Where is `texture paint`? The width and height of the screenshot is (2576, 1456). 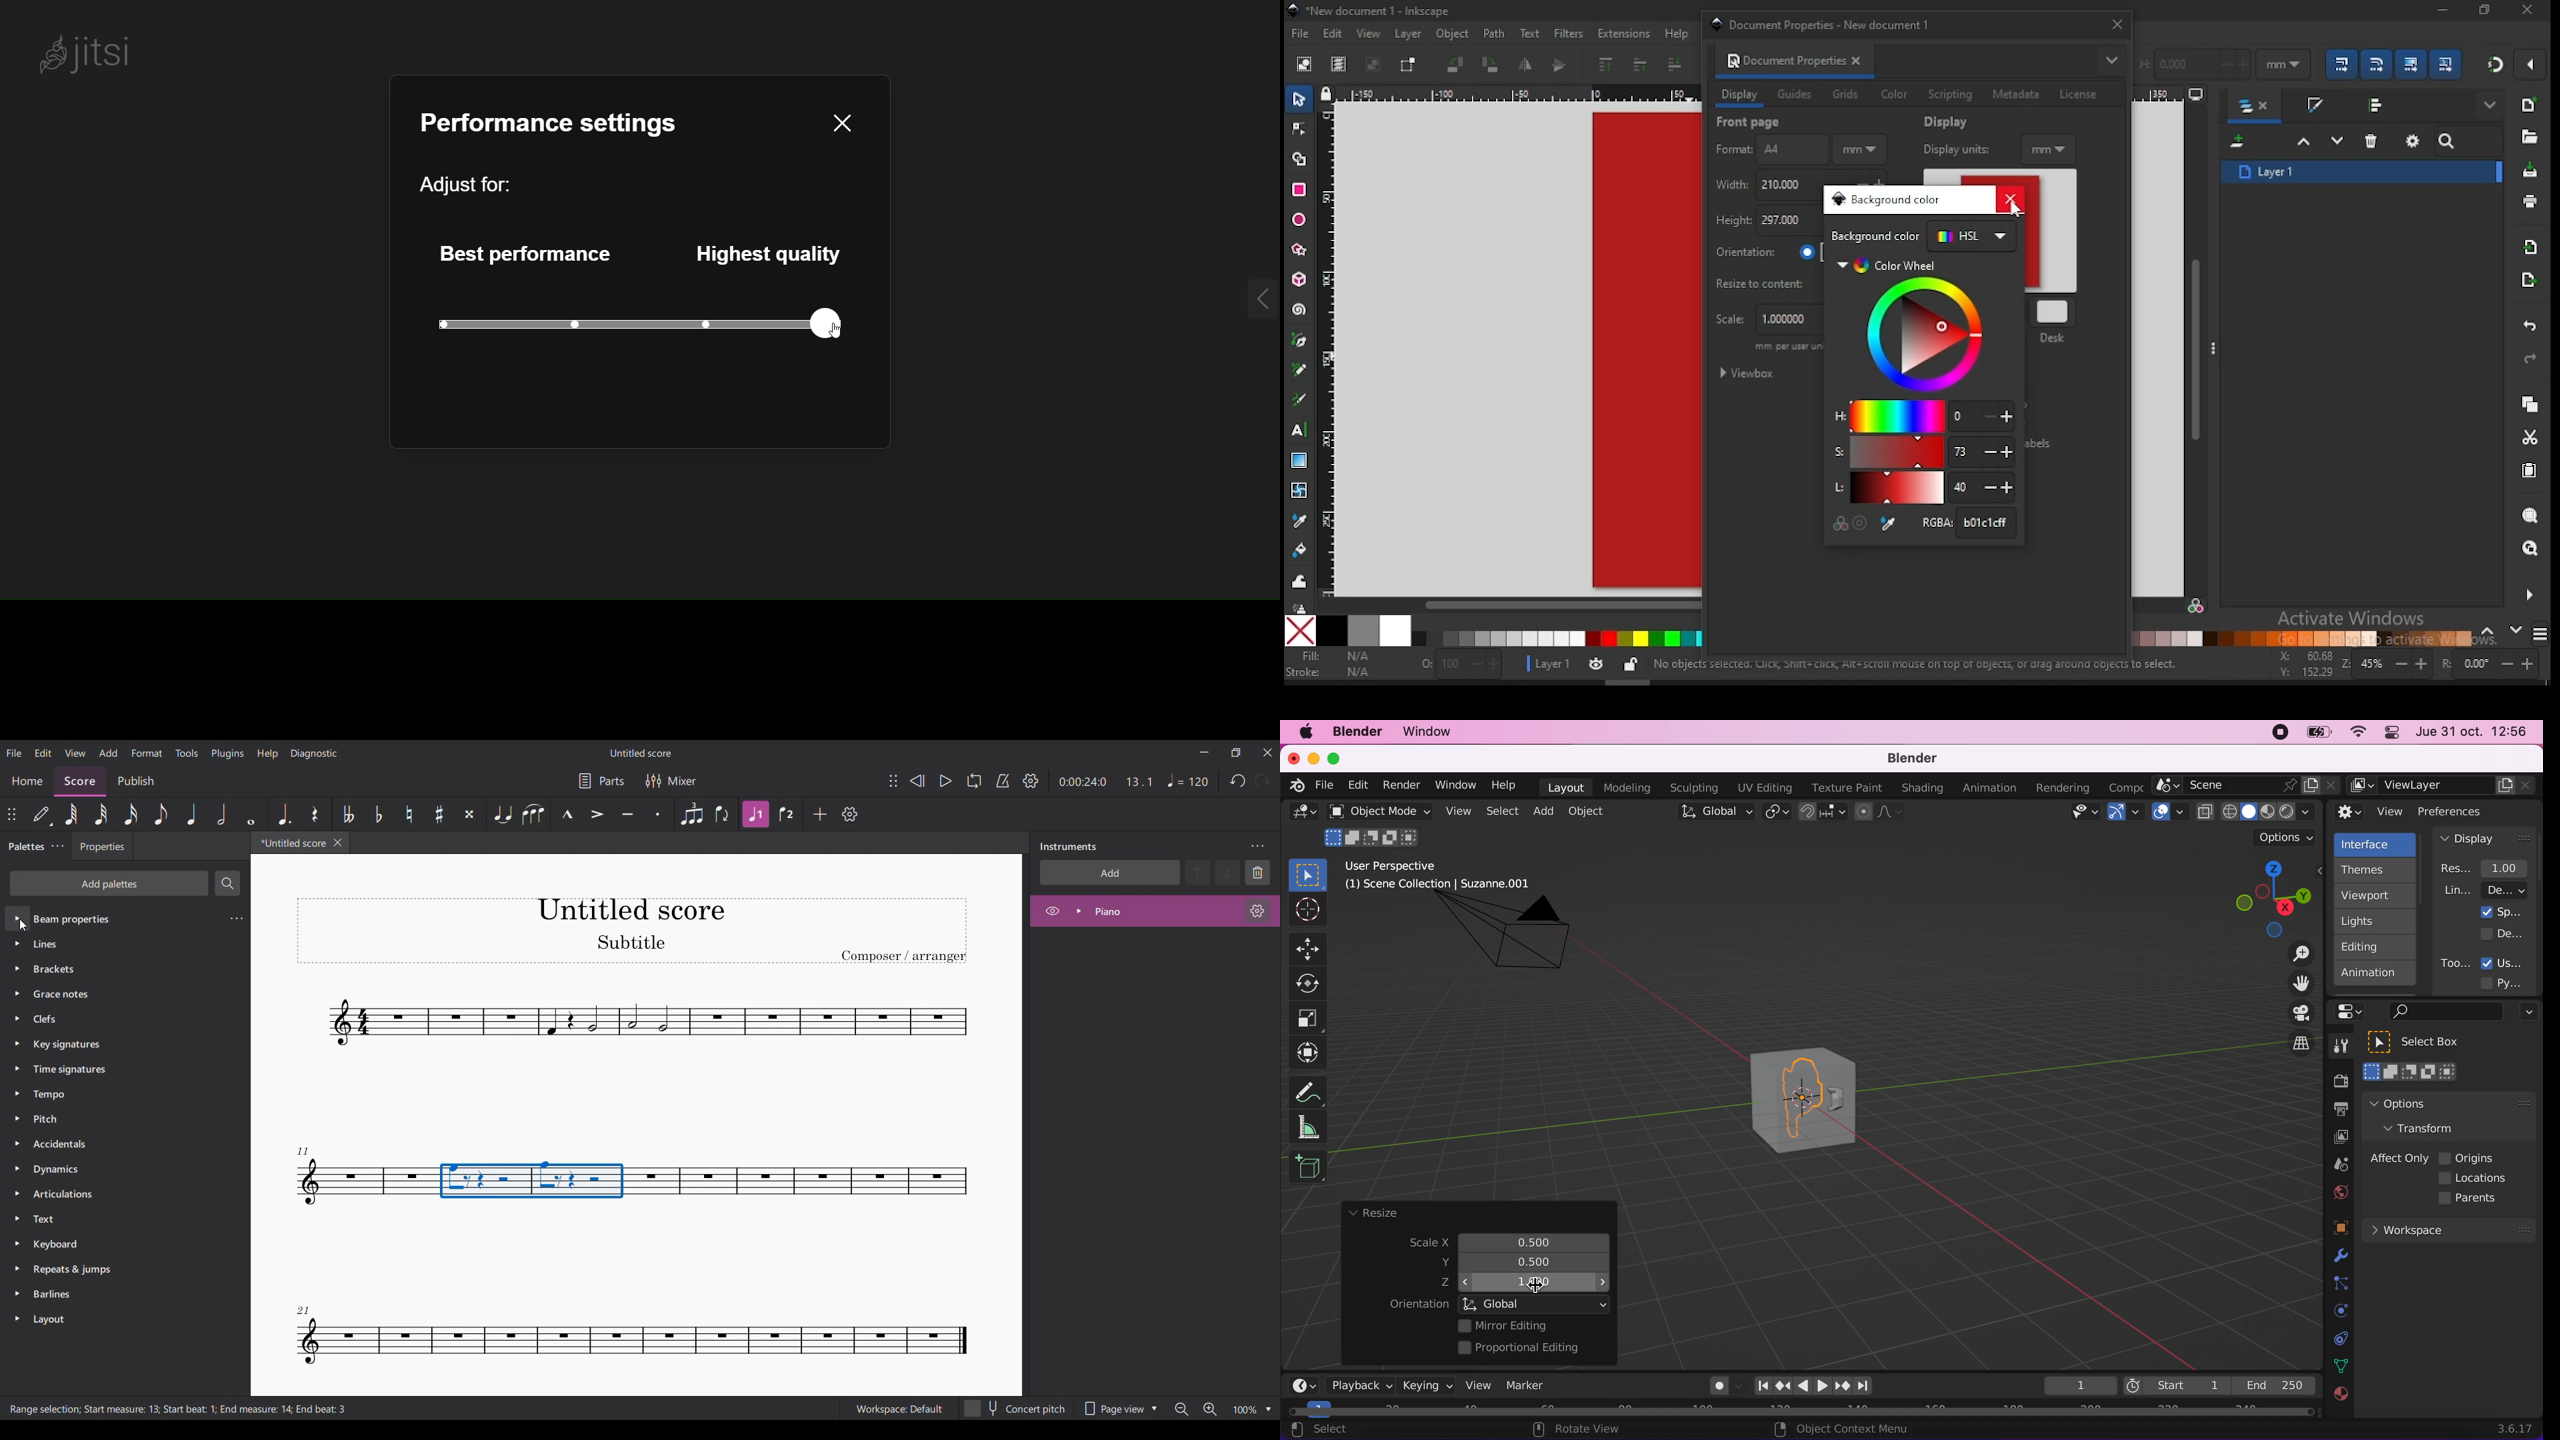
texture paint is located at coordinates (1844, 787).